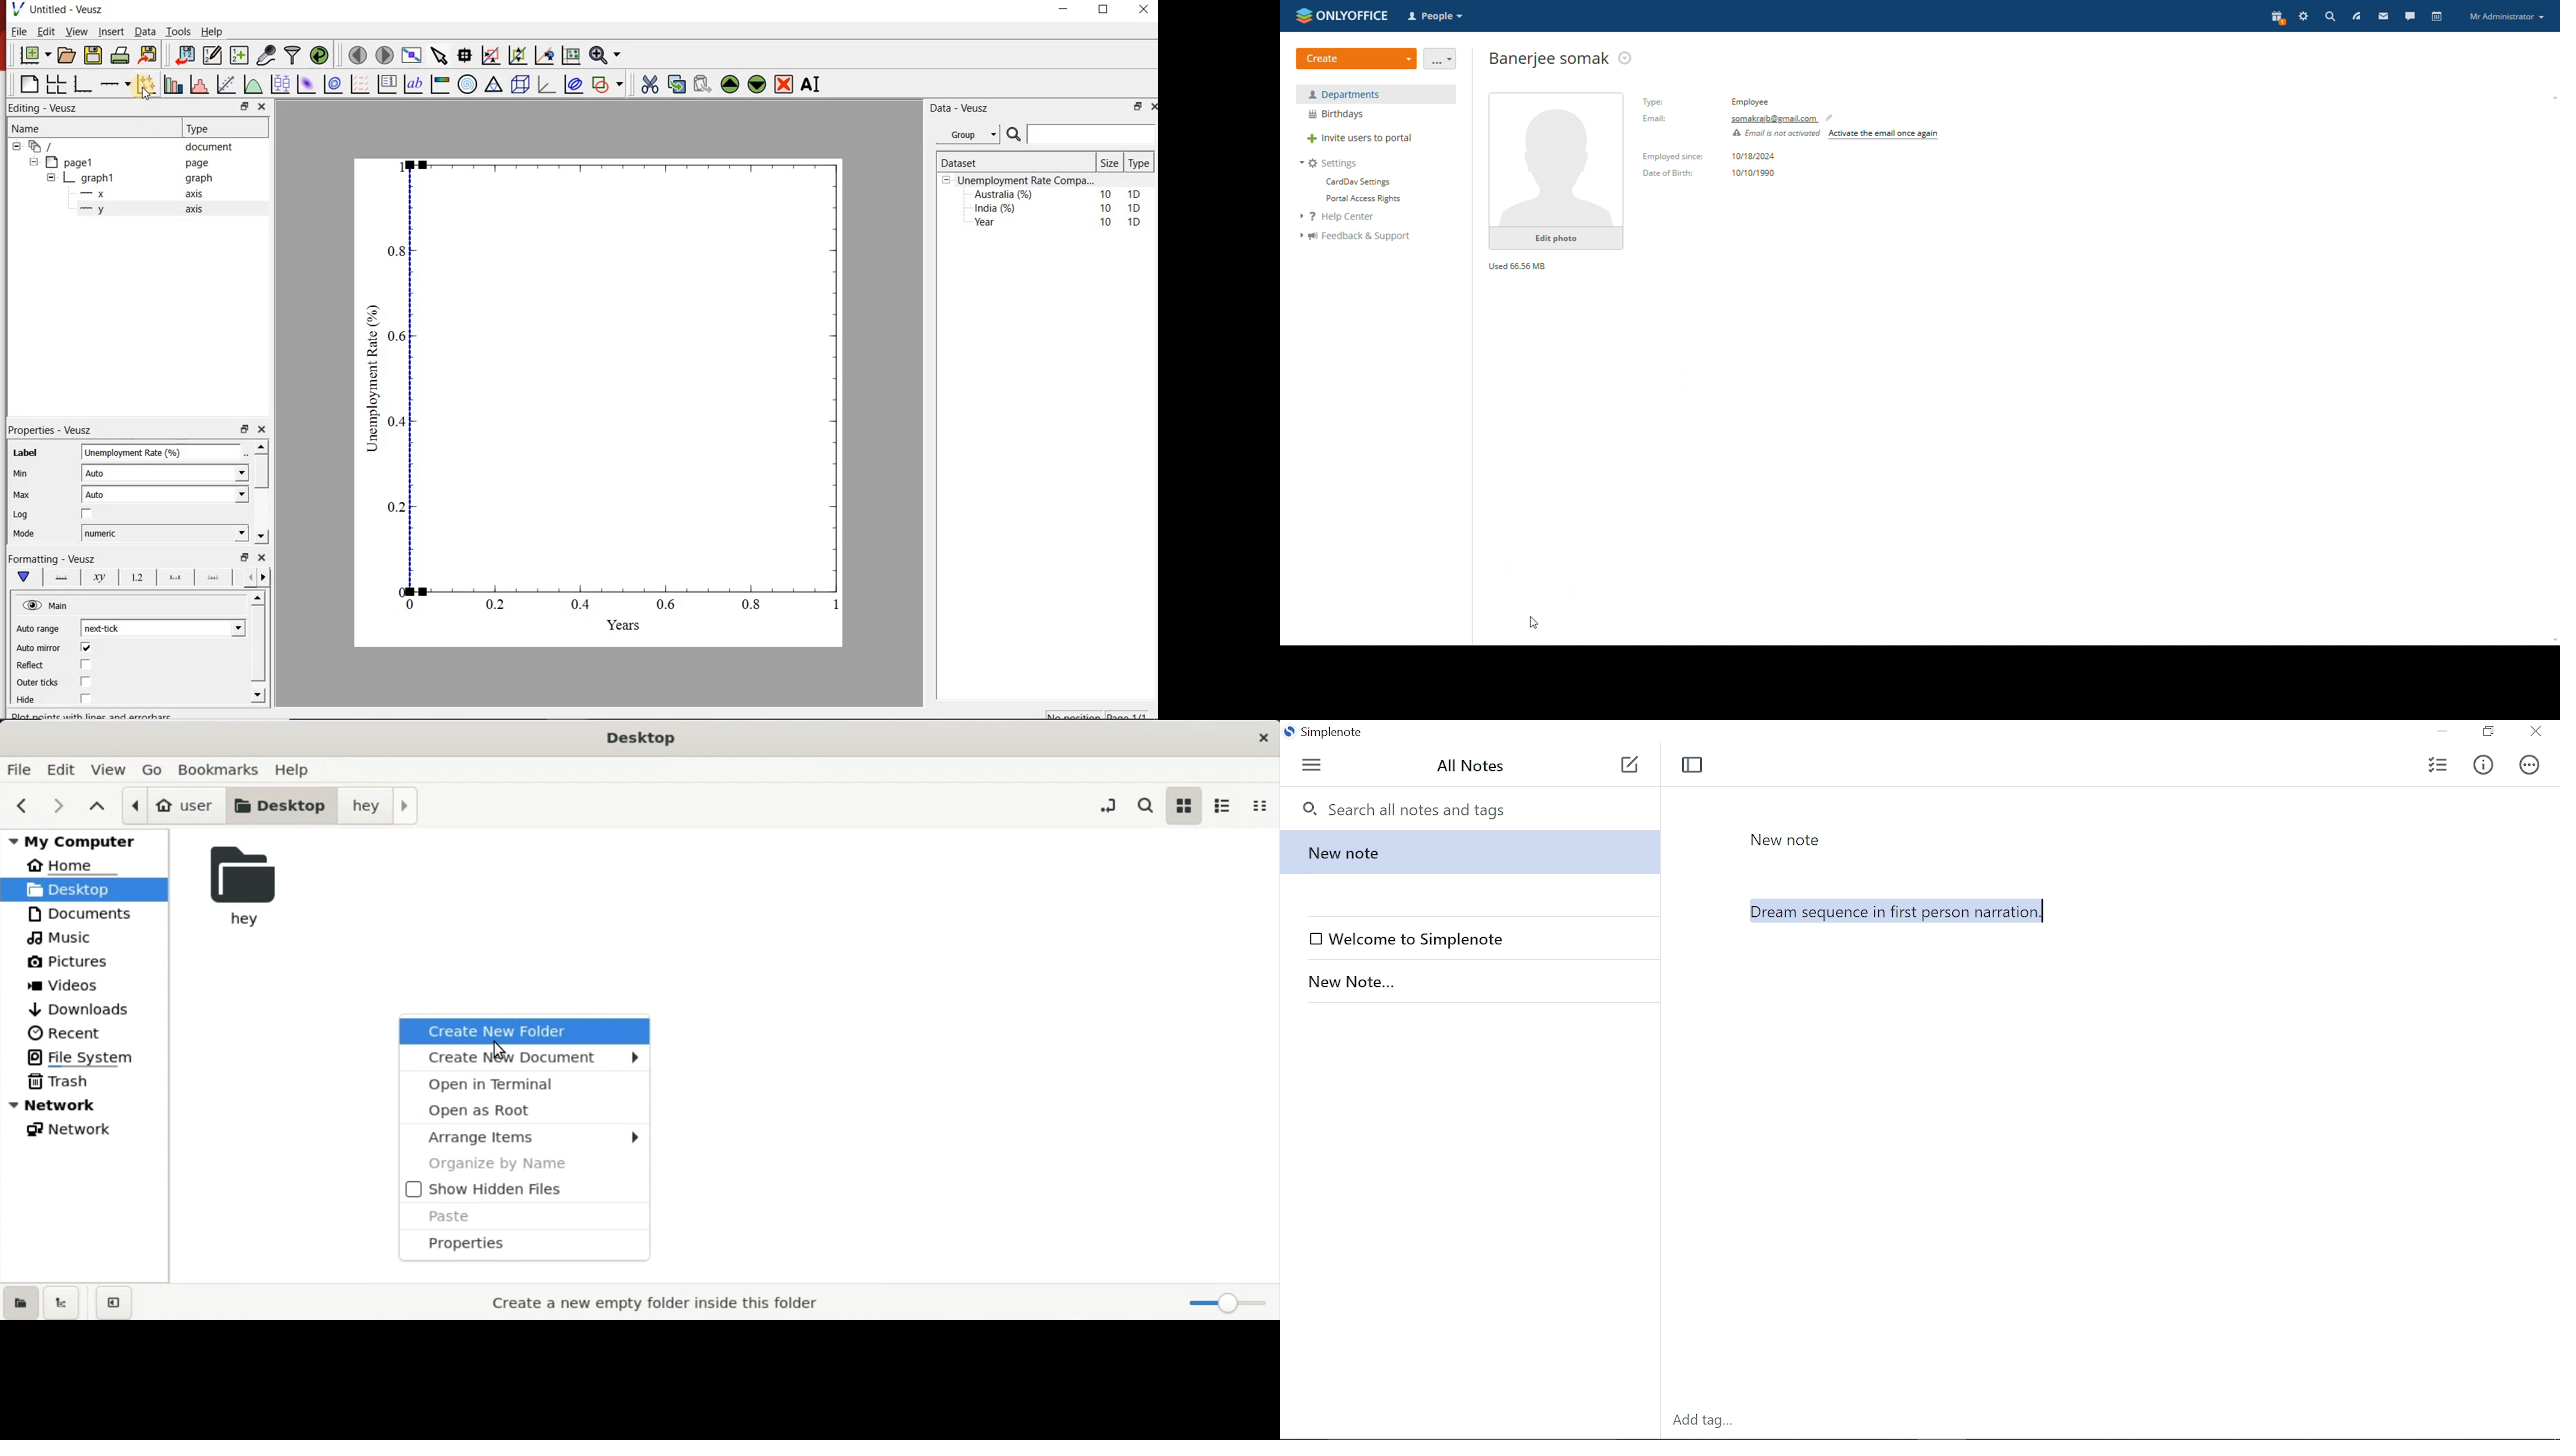 The height and width of the screenshot is (1456, 2576). I want to click on Dream sequence in first person narration., so click(2118, 1056).